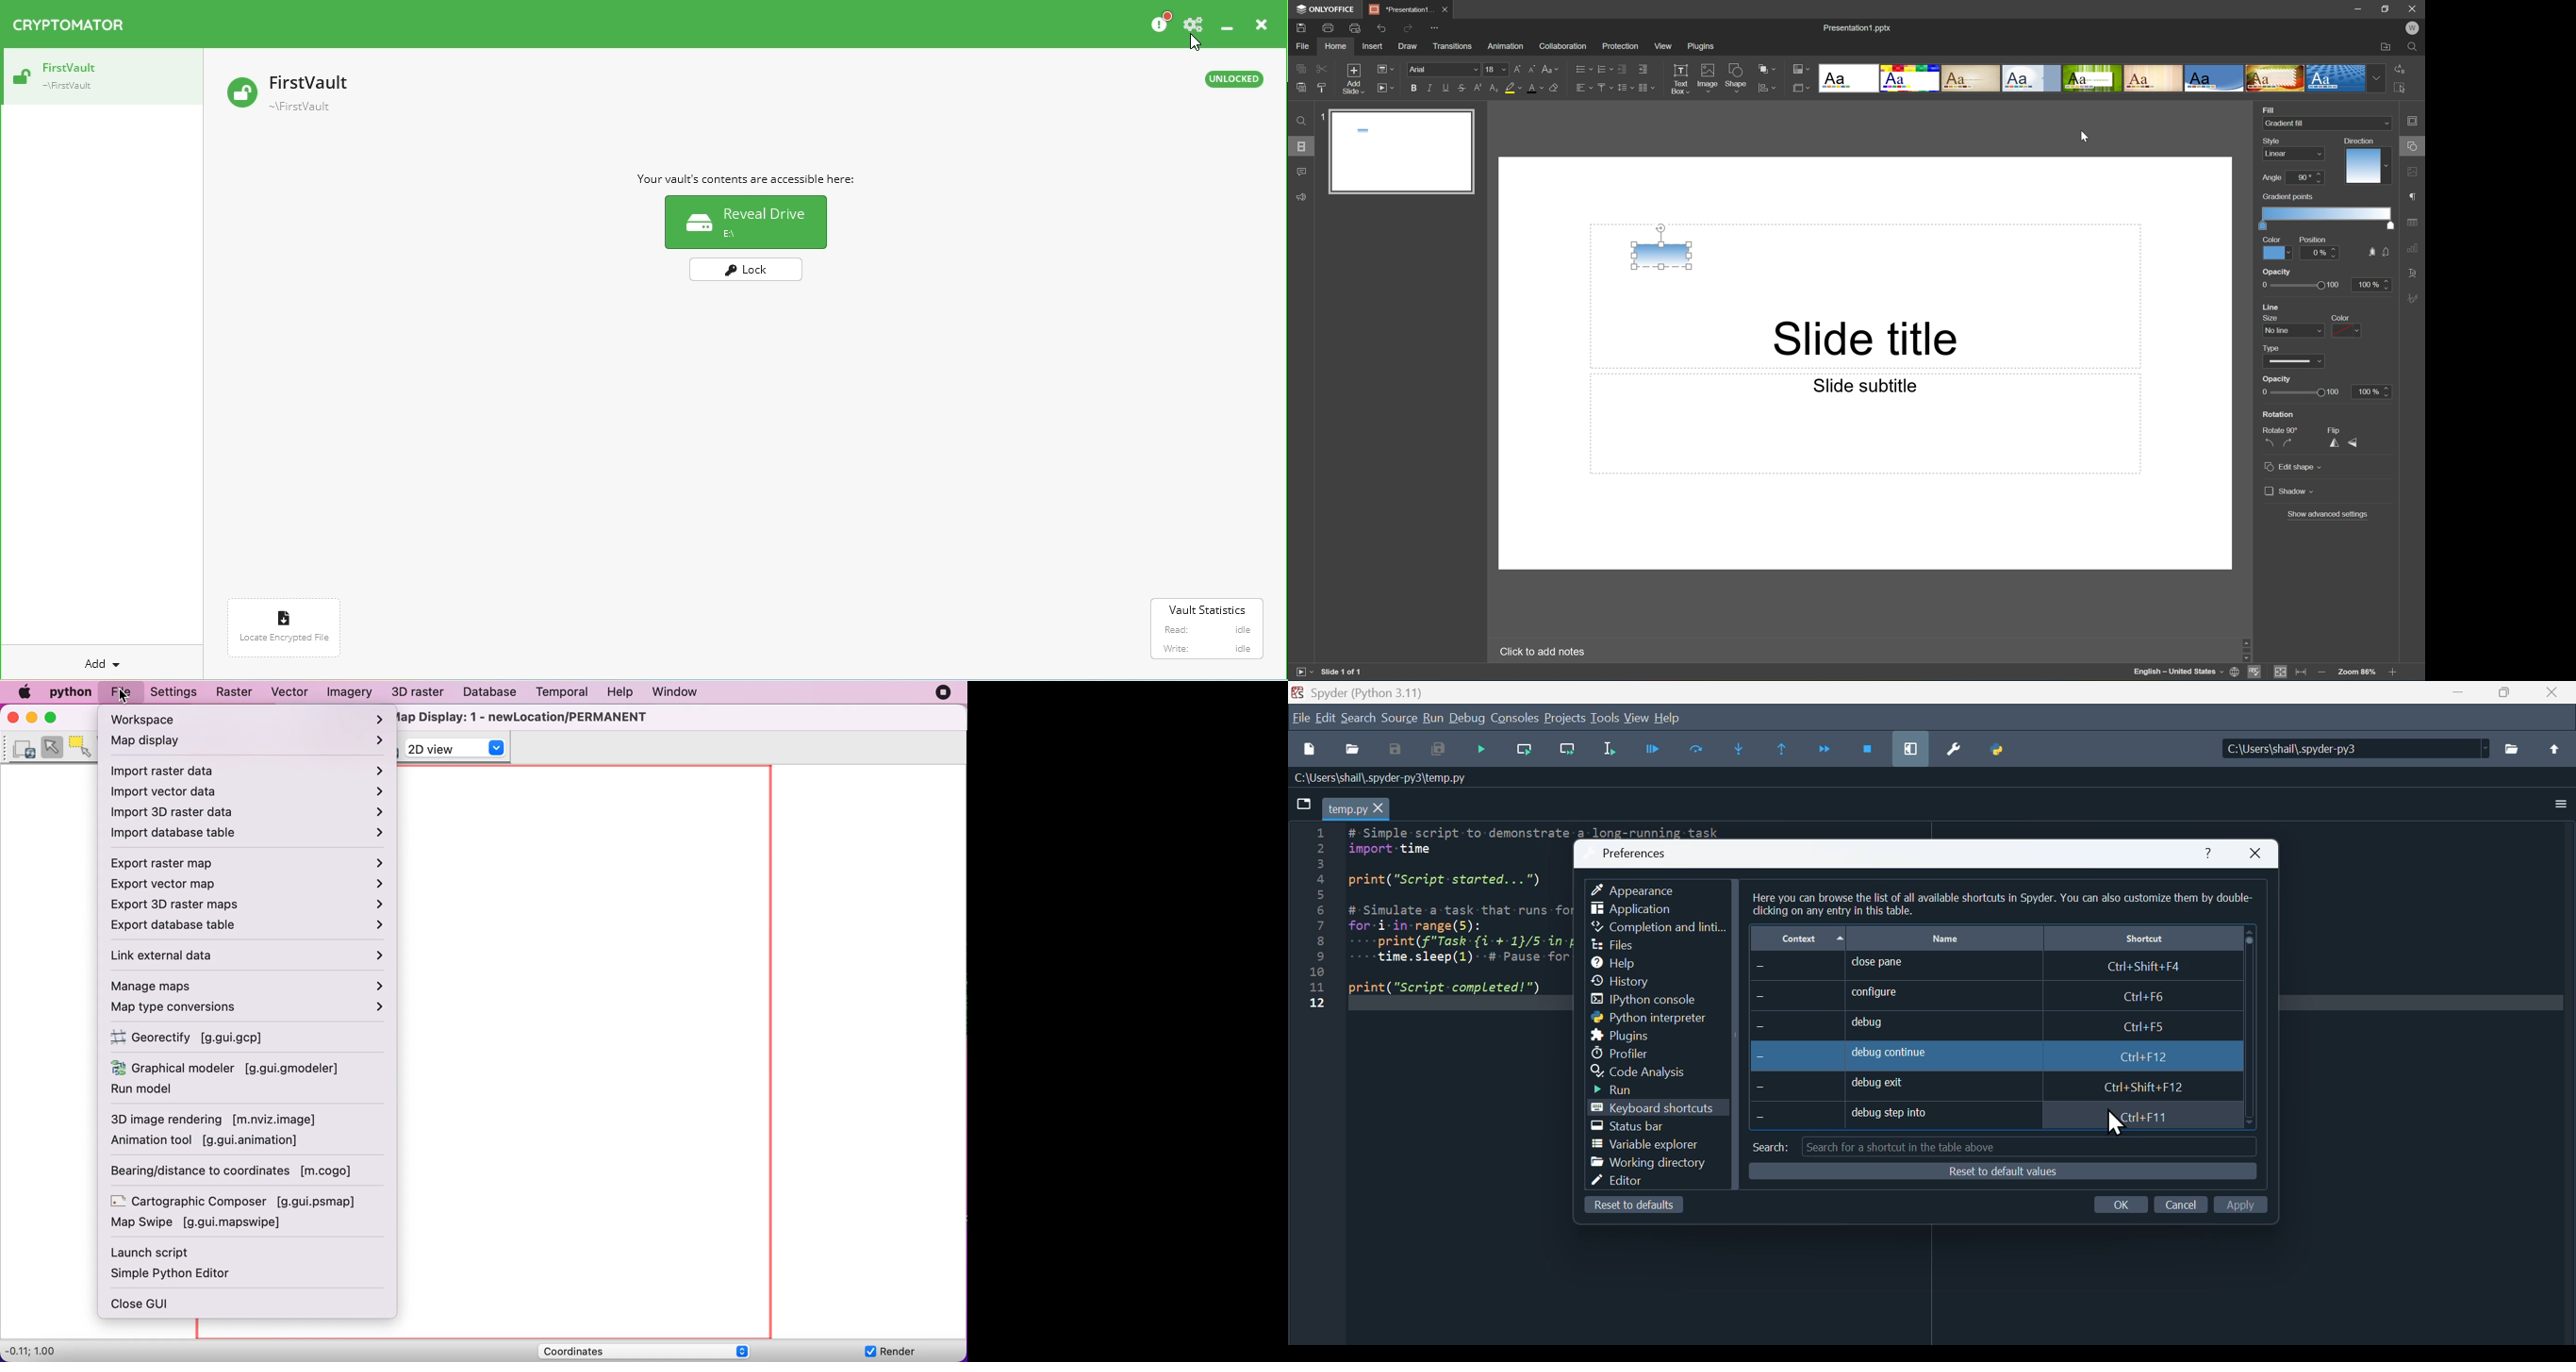 This screenshot has width=2576, height=1372. I want to click on Plugins, so click(1703, 46).